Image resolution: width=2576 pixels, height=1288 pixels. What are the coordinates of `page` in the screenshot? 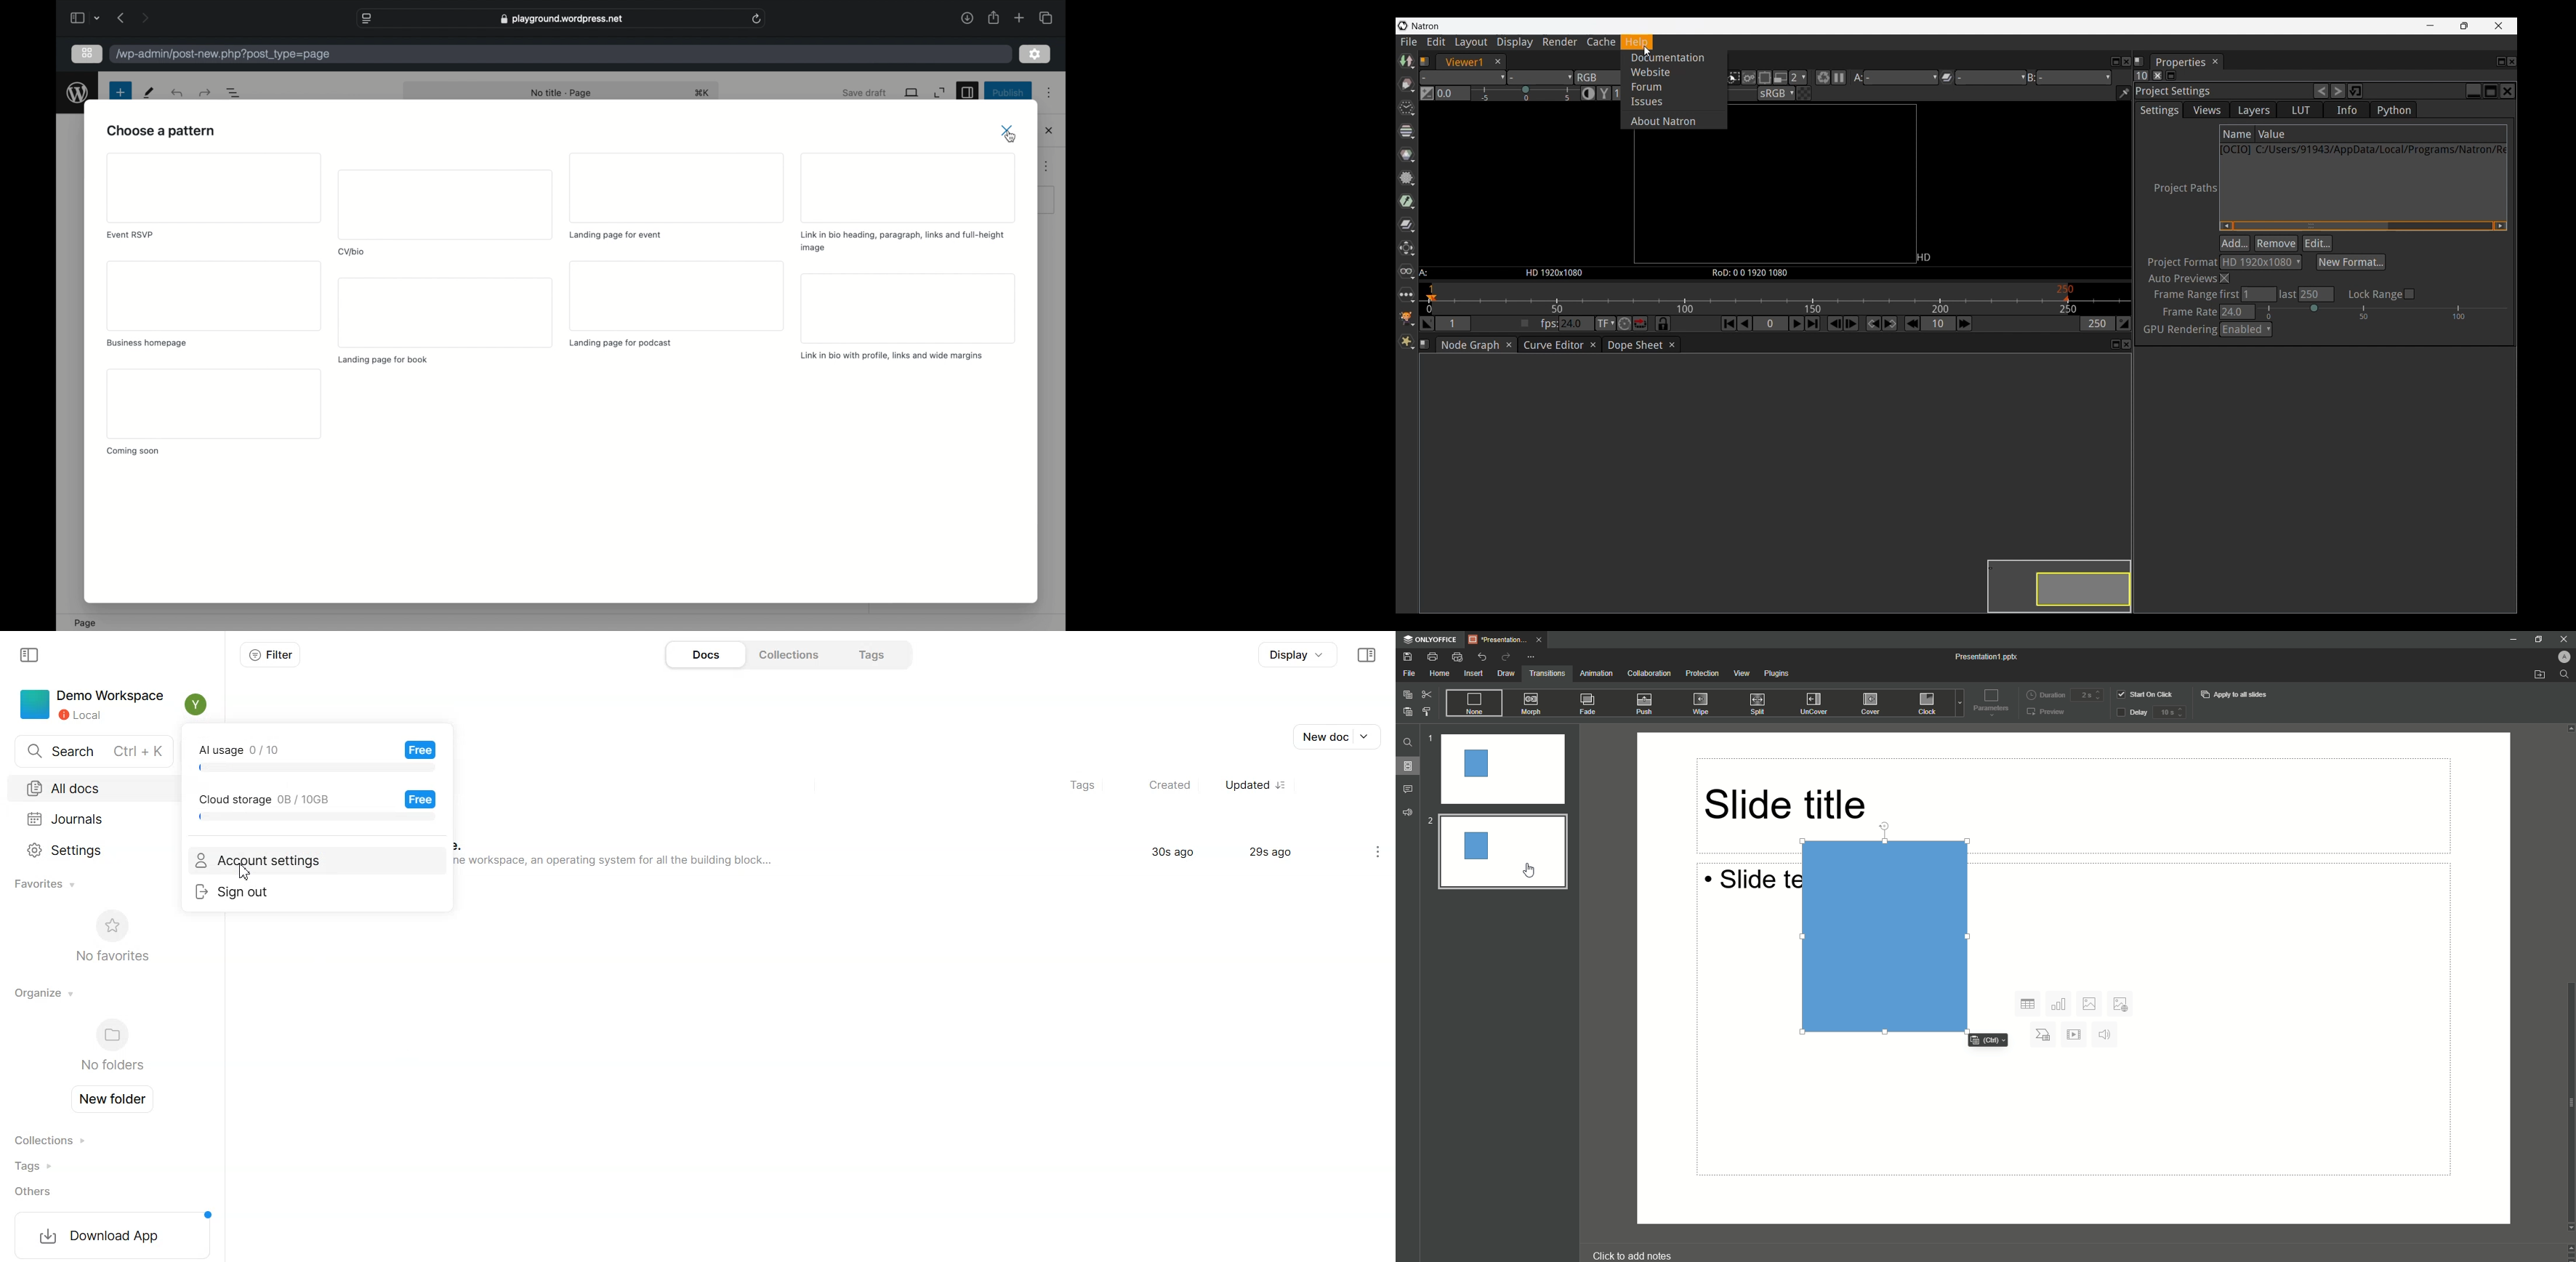 It's located at (85, 623).